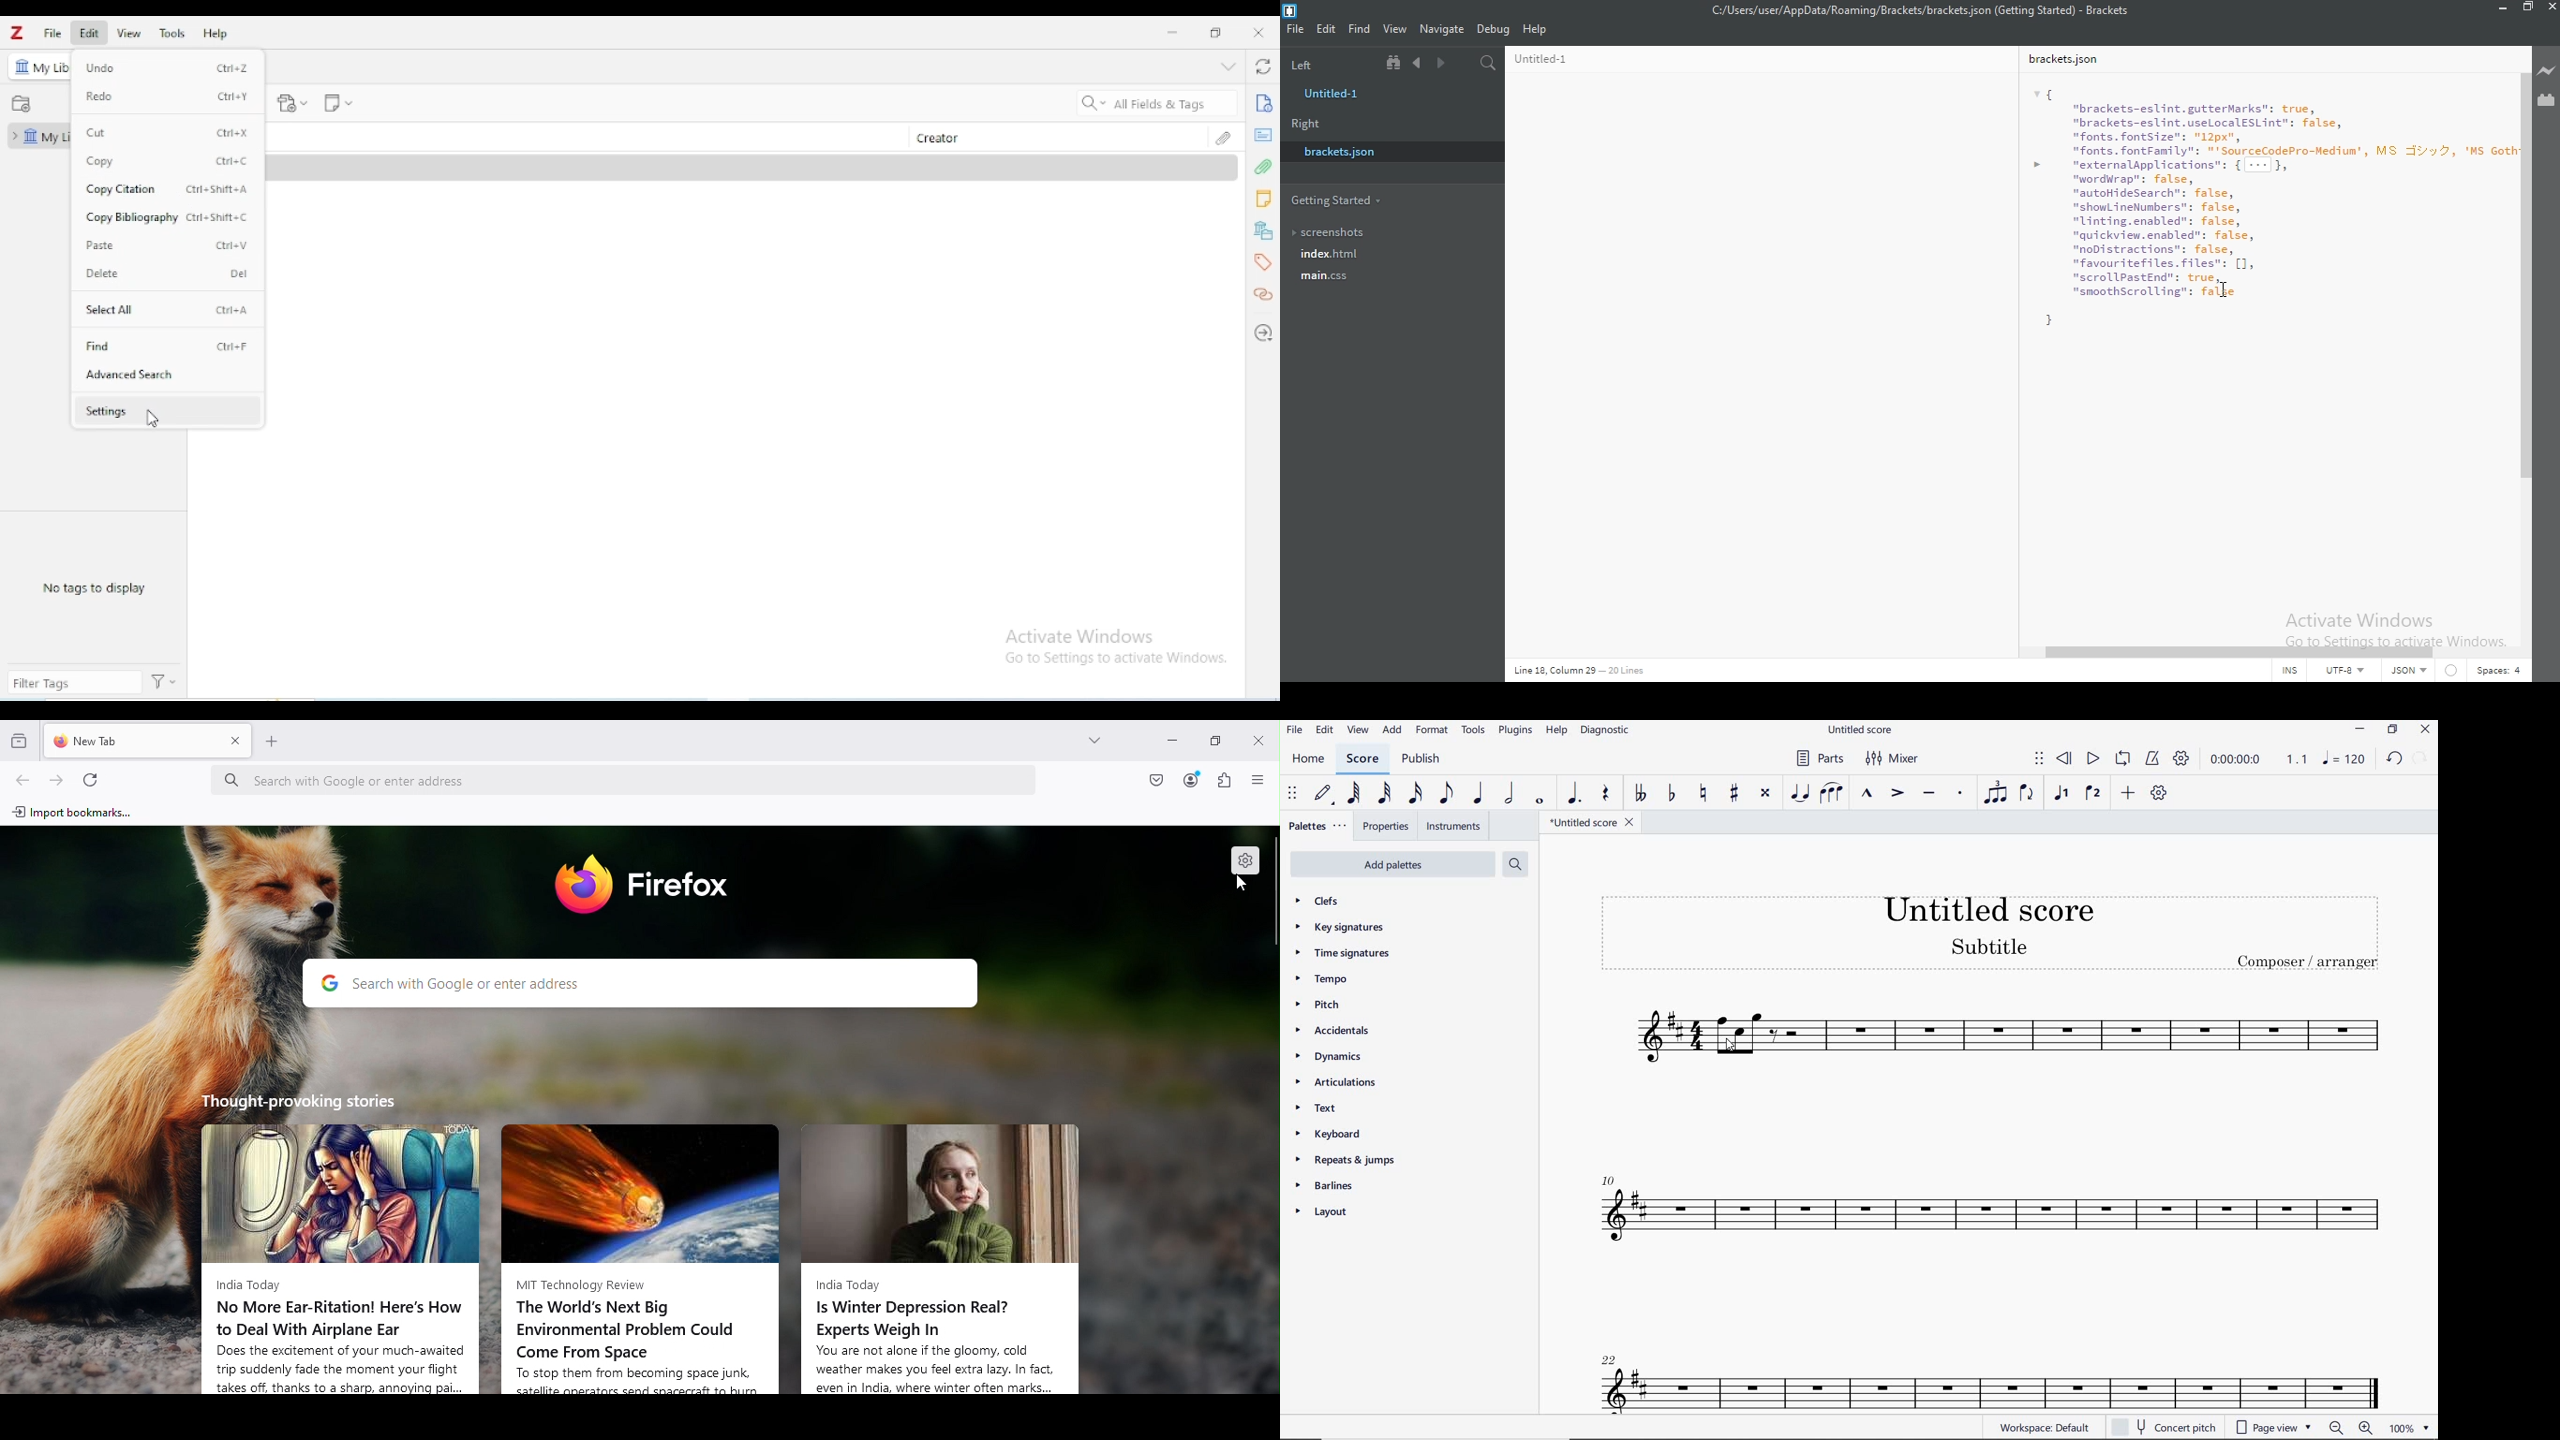 This screenshot has width=2576, height=1456. I want to click on STACCATO, so click(1961, 794).